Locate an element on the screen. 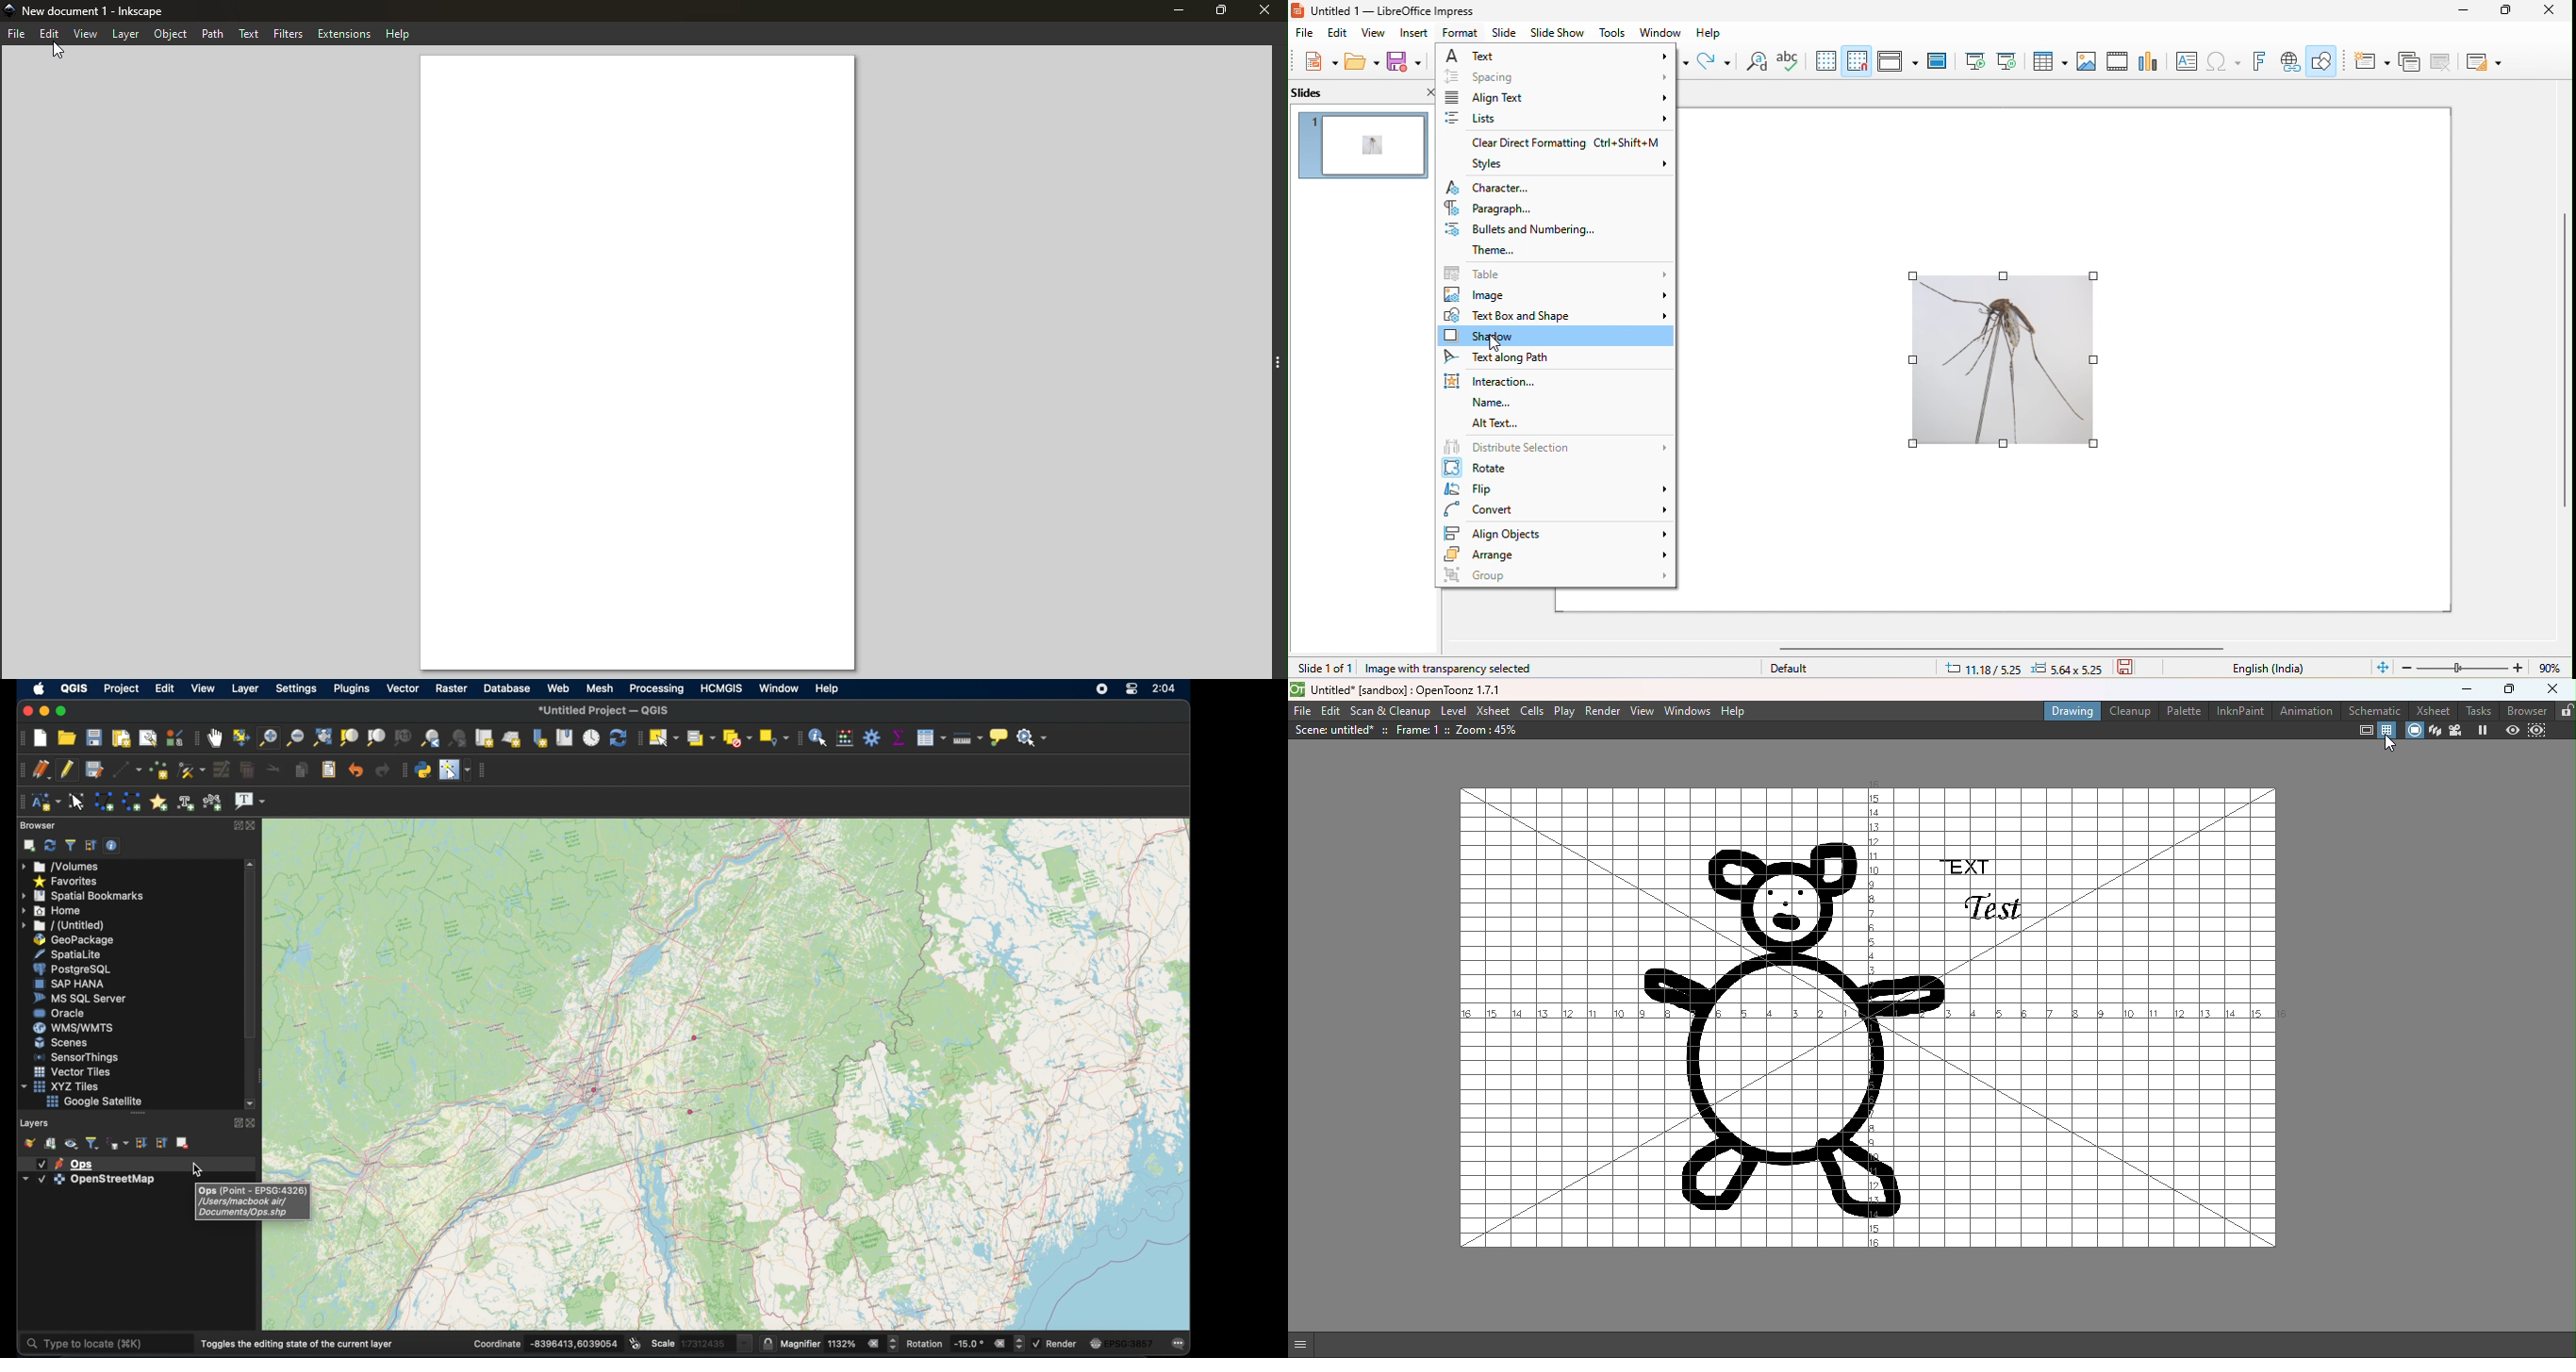 Image resolution: width=2576 pixels, height=1372 pixels. open project is located at coordinates (66, 738).